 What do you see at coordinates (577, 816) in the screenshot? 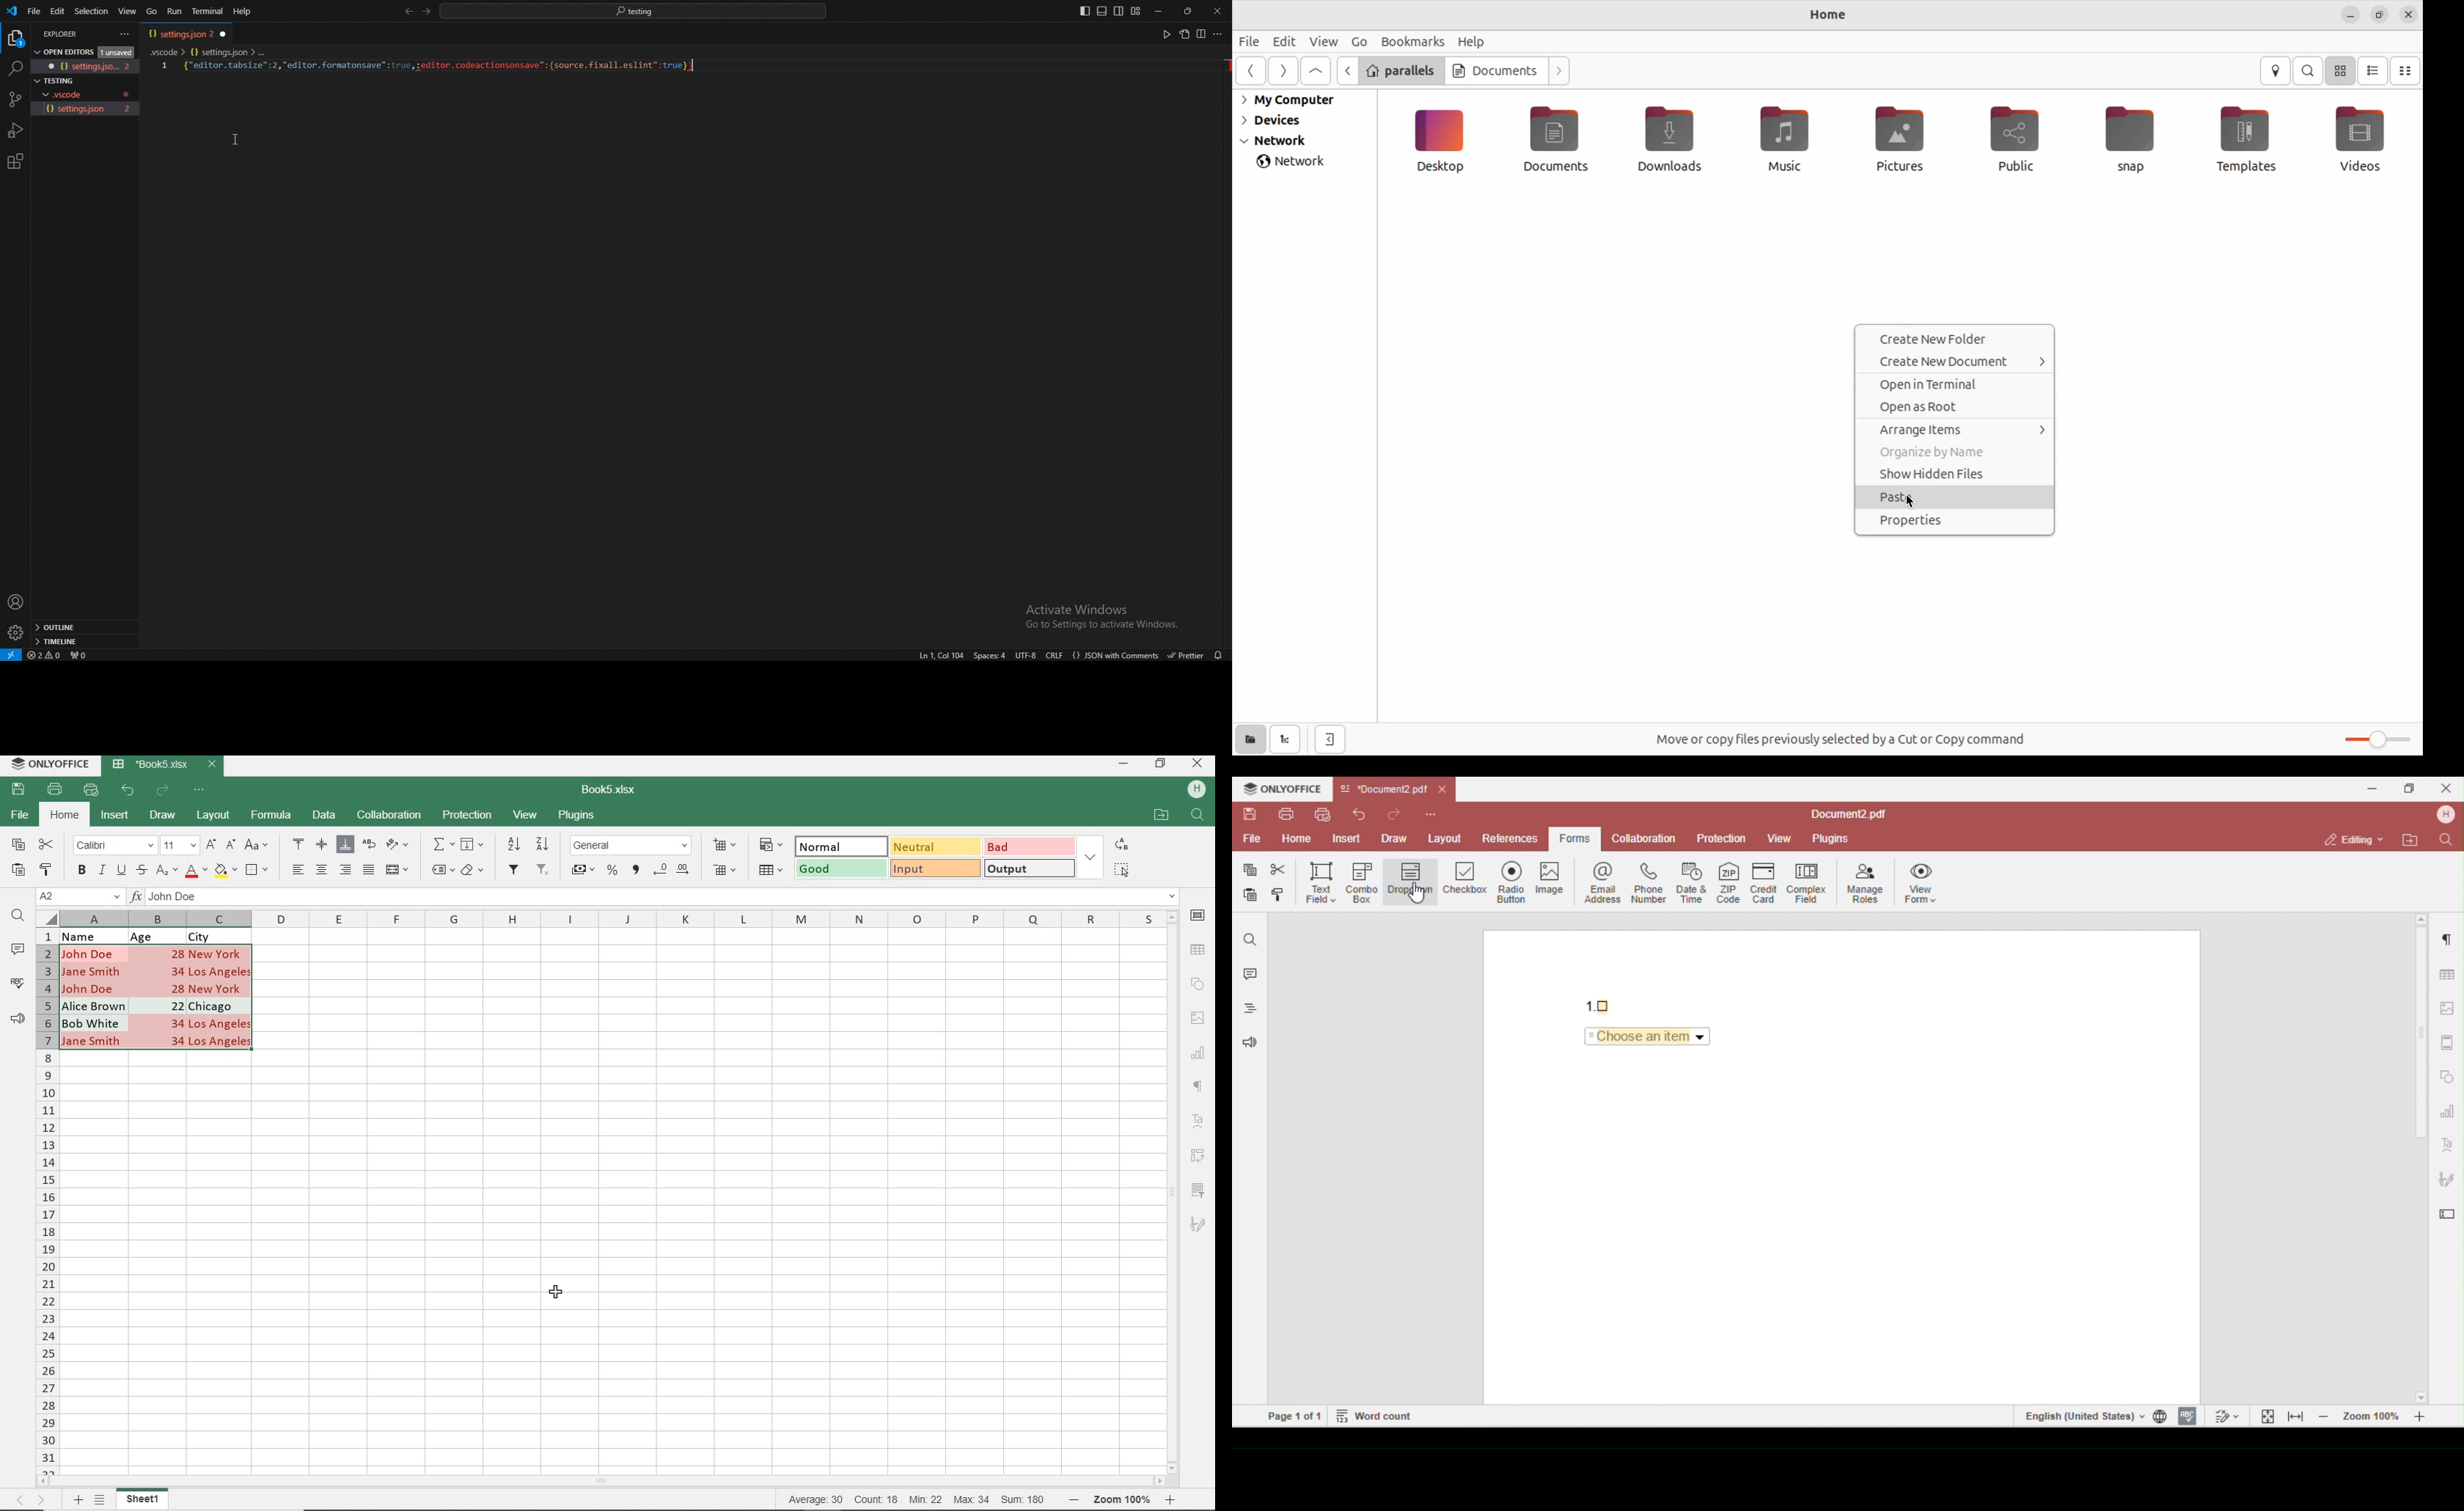
I see `PLUGINS` at bounding box center [577, 816].